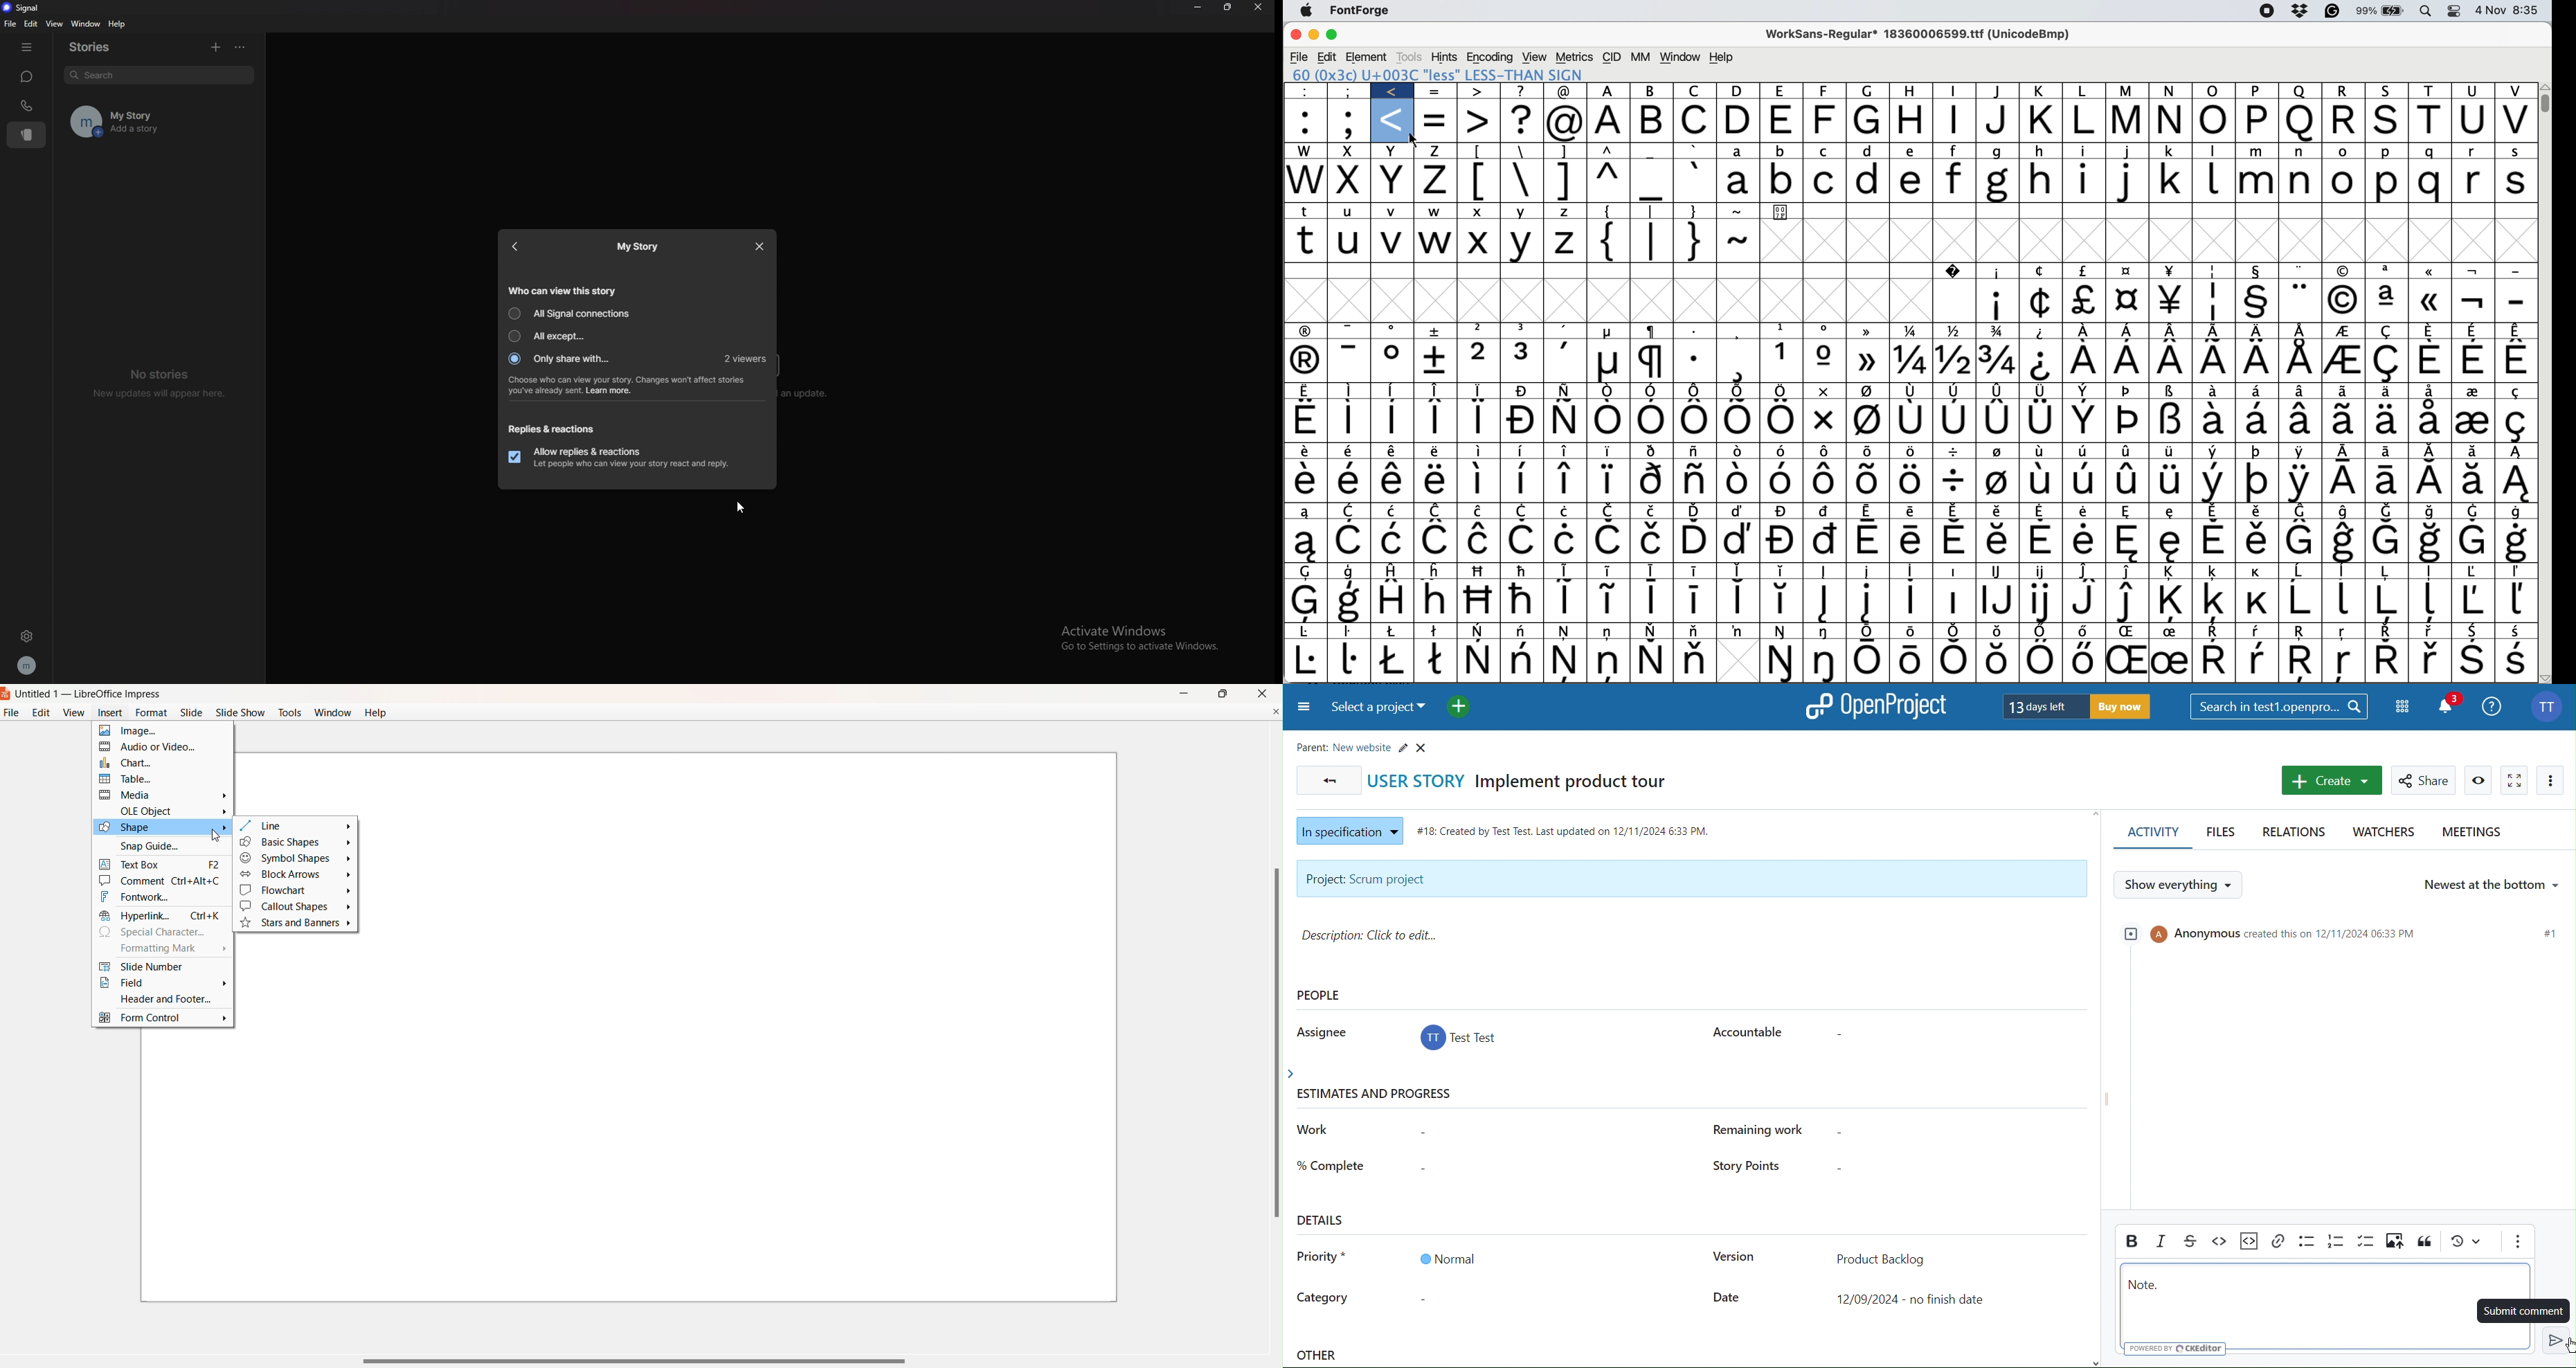 Image resolution: width=2576 pixels, height=1372 pixels. What do you see at coordinates (1481, 452) in the screenshot?
I see `Symbol` at bounding box center [1481, 452].